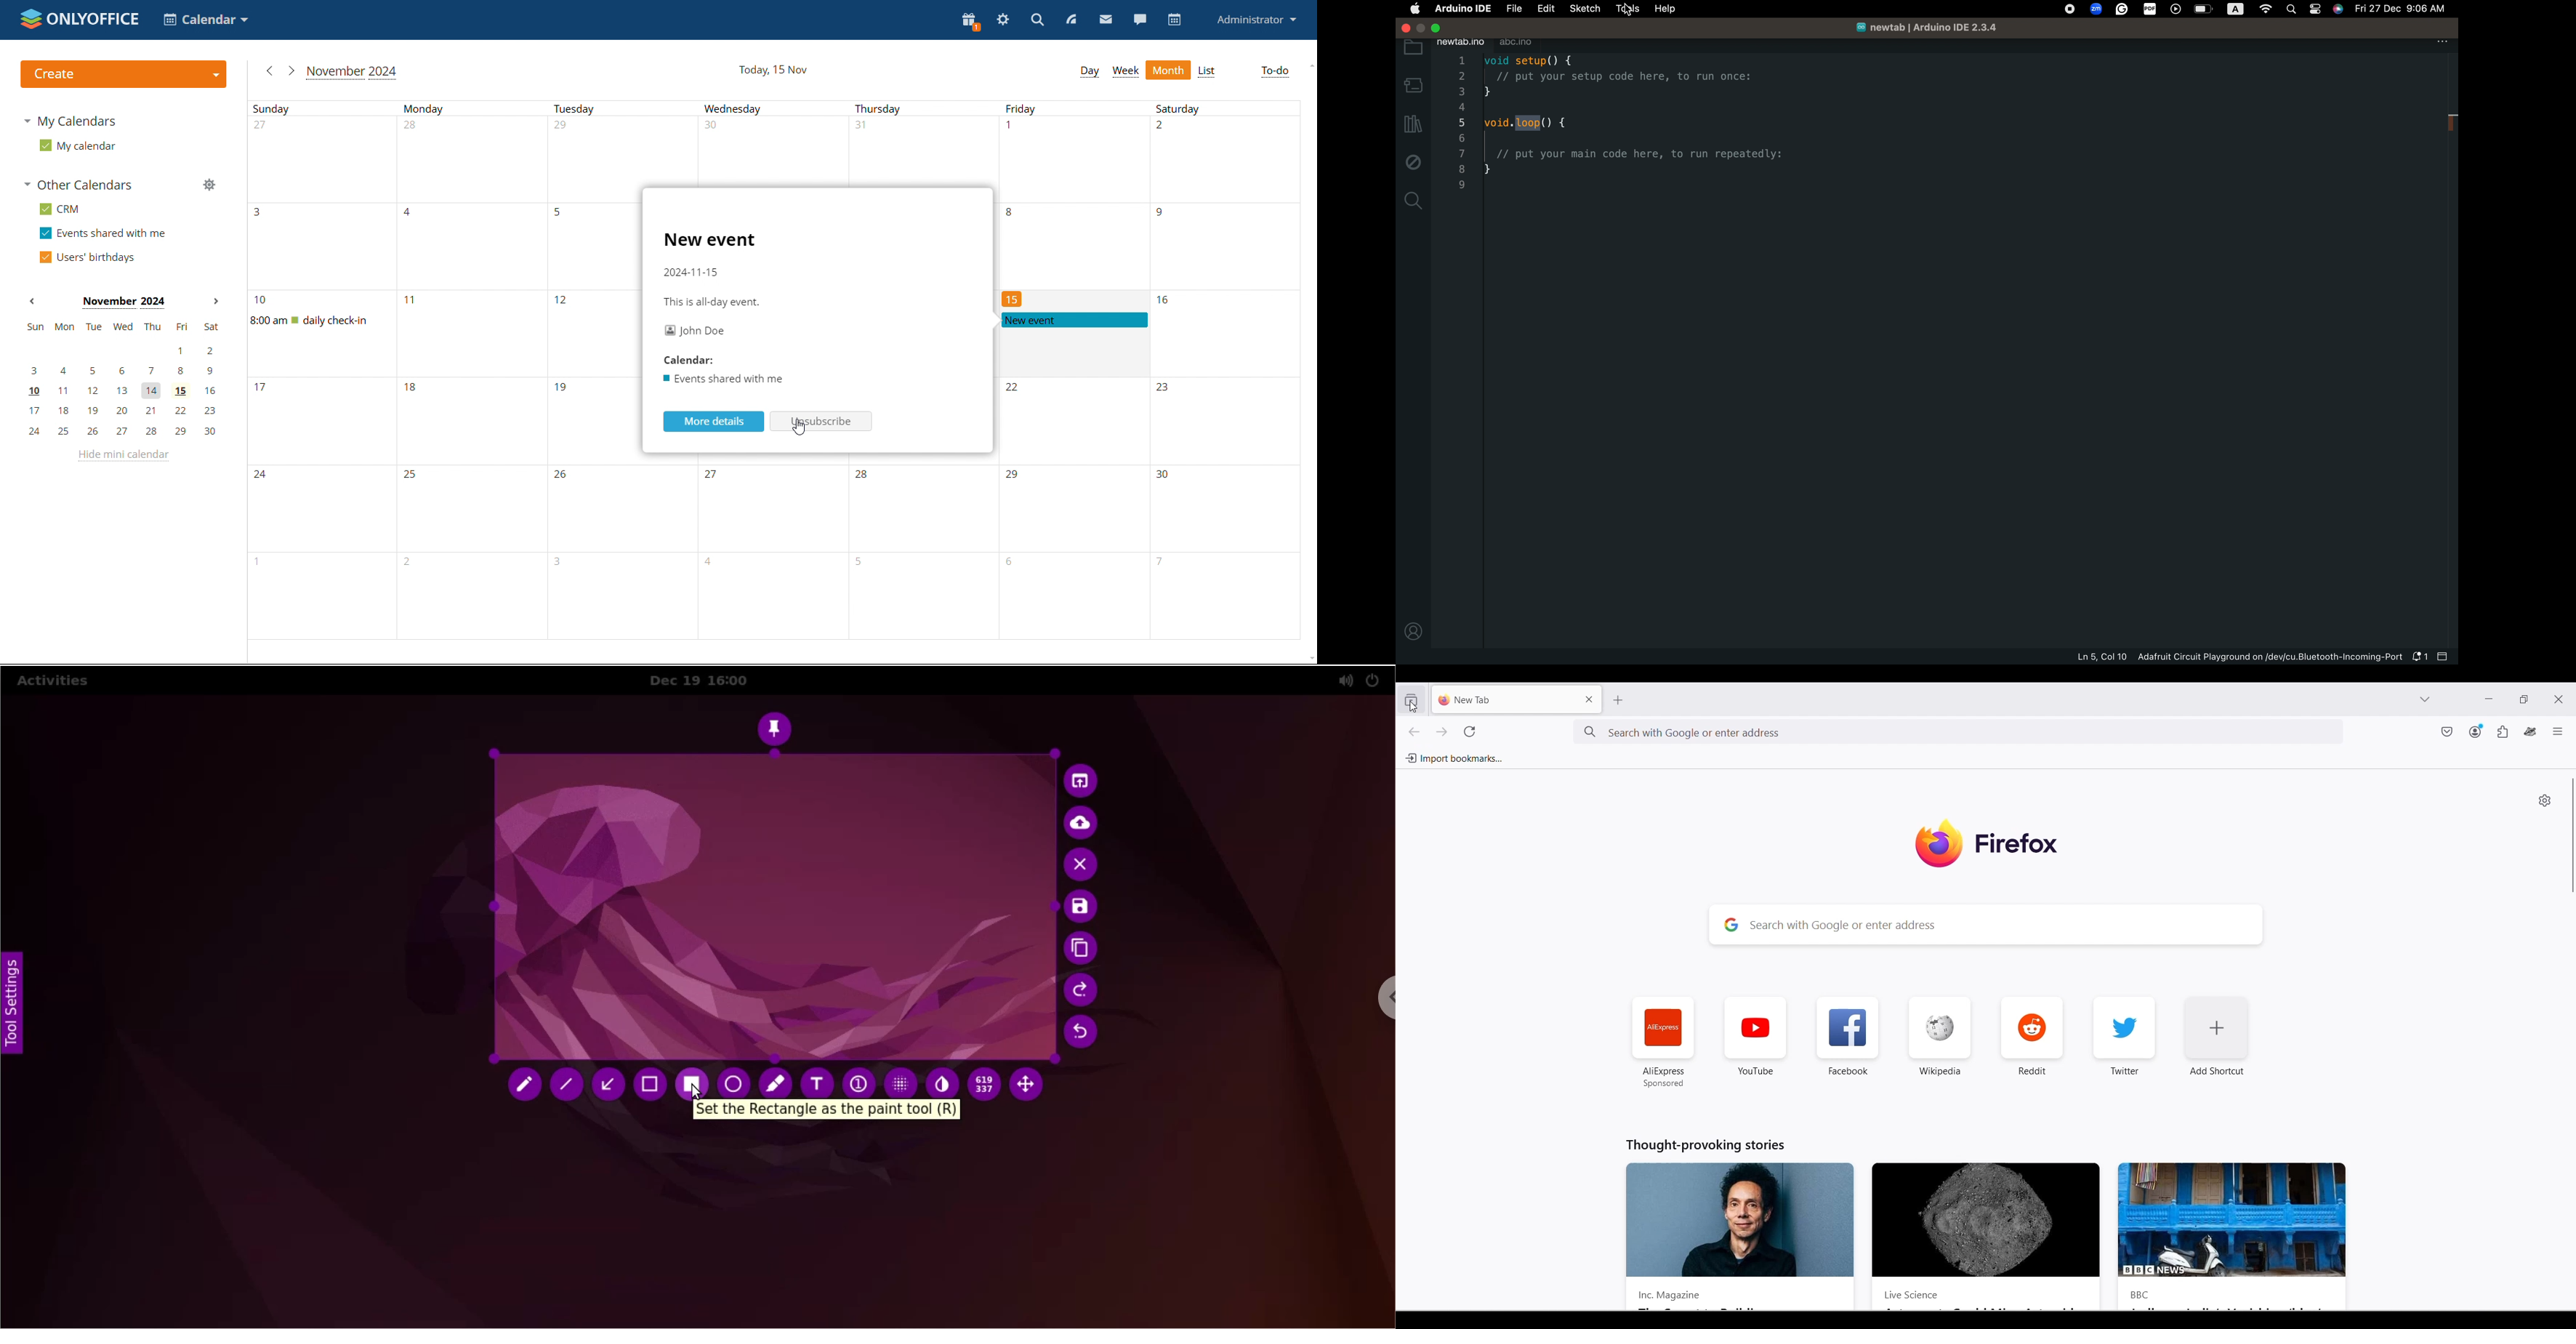 The width and height of the screenshot is (2576, 1344). Describe the element at coordinates (1941, 1036) in the screenshot. I see `Wikipedia shortcut` at that location.